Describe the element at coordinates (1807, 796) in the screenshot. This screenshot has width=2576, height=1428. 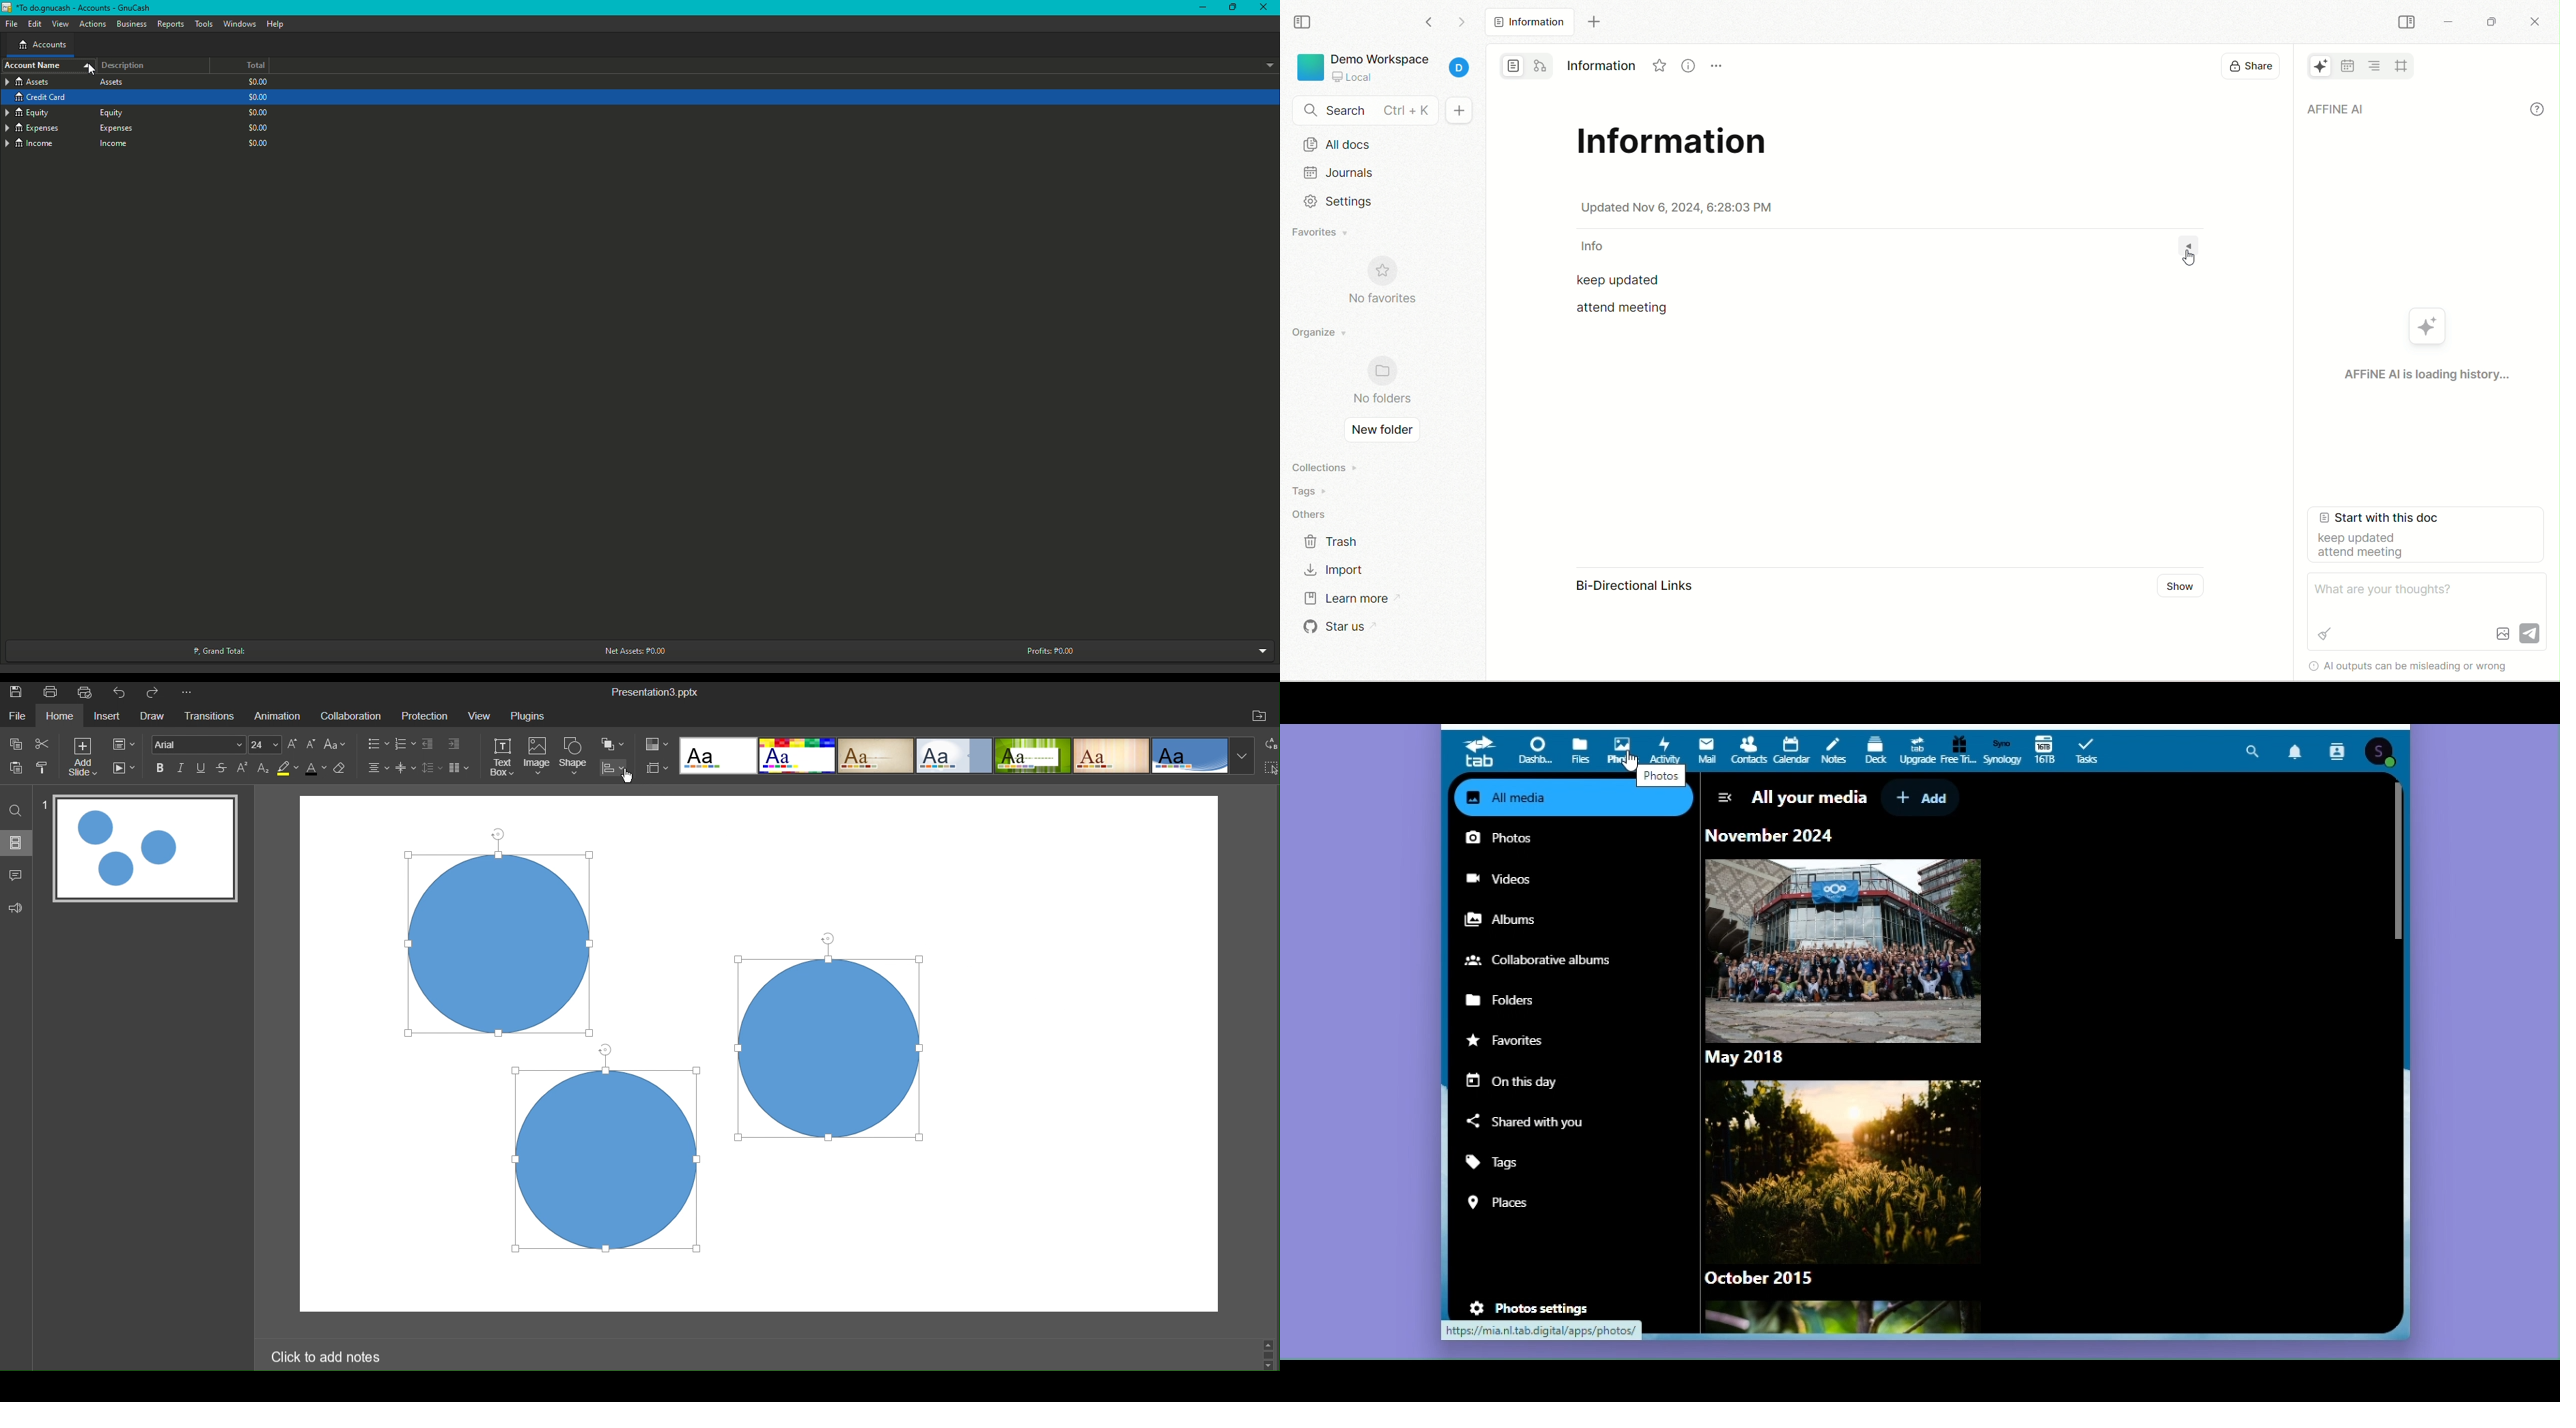
I see `All your media` at that location.